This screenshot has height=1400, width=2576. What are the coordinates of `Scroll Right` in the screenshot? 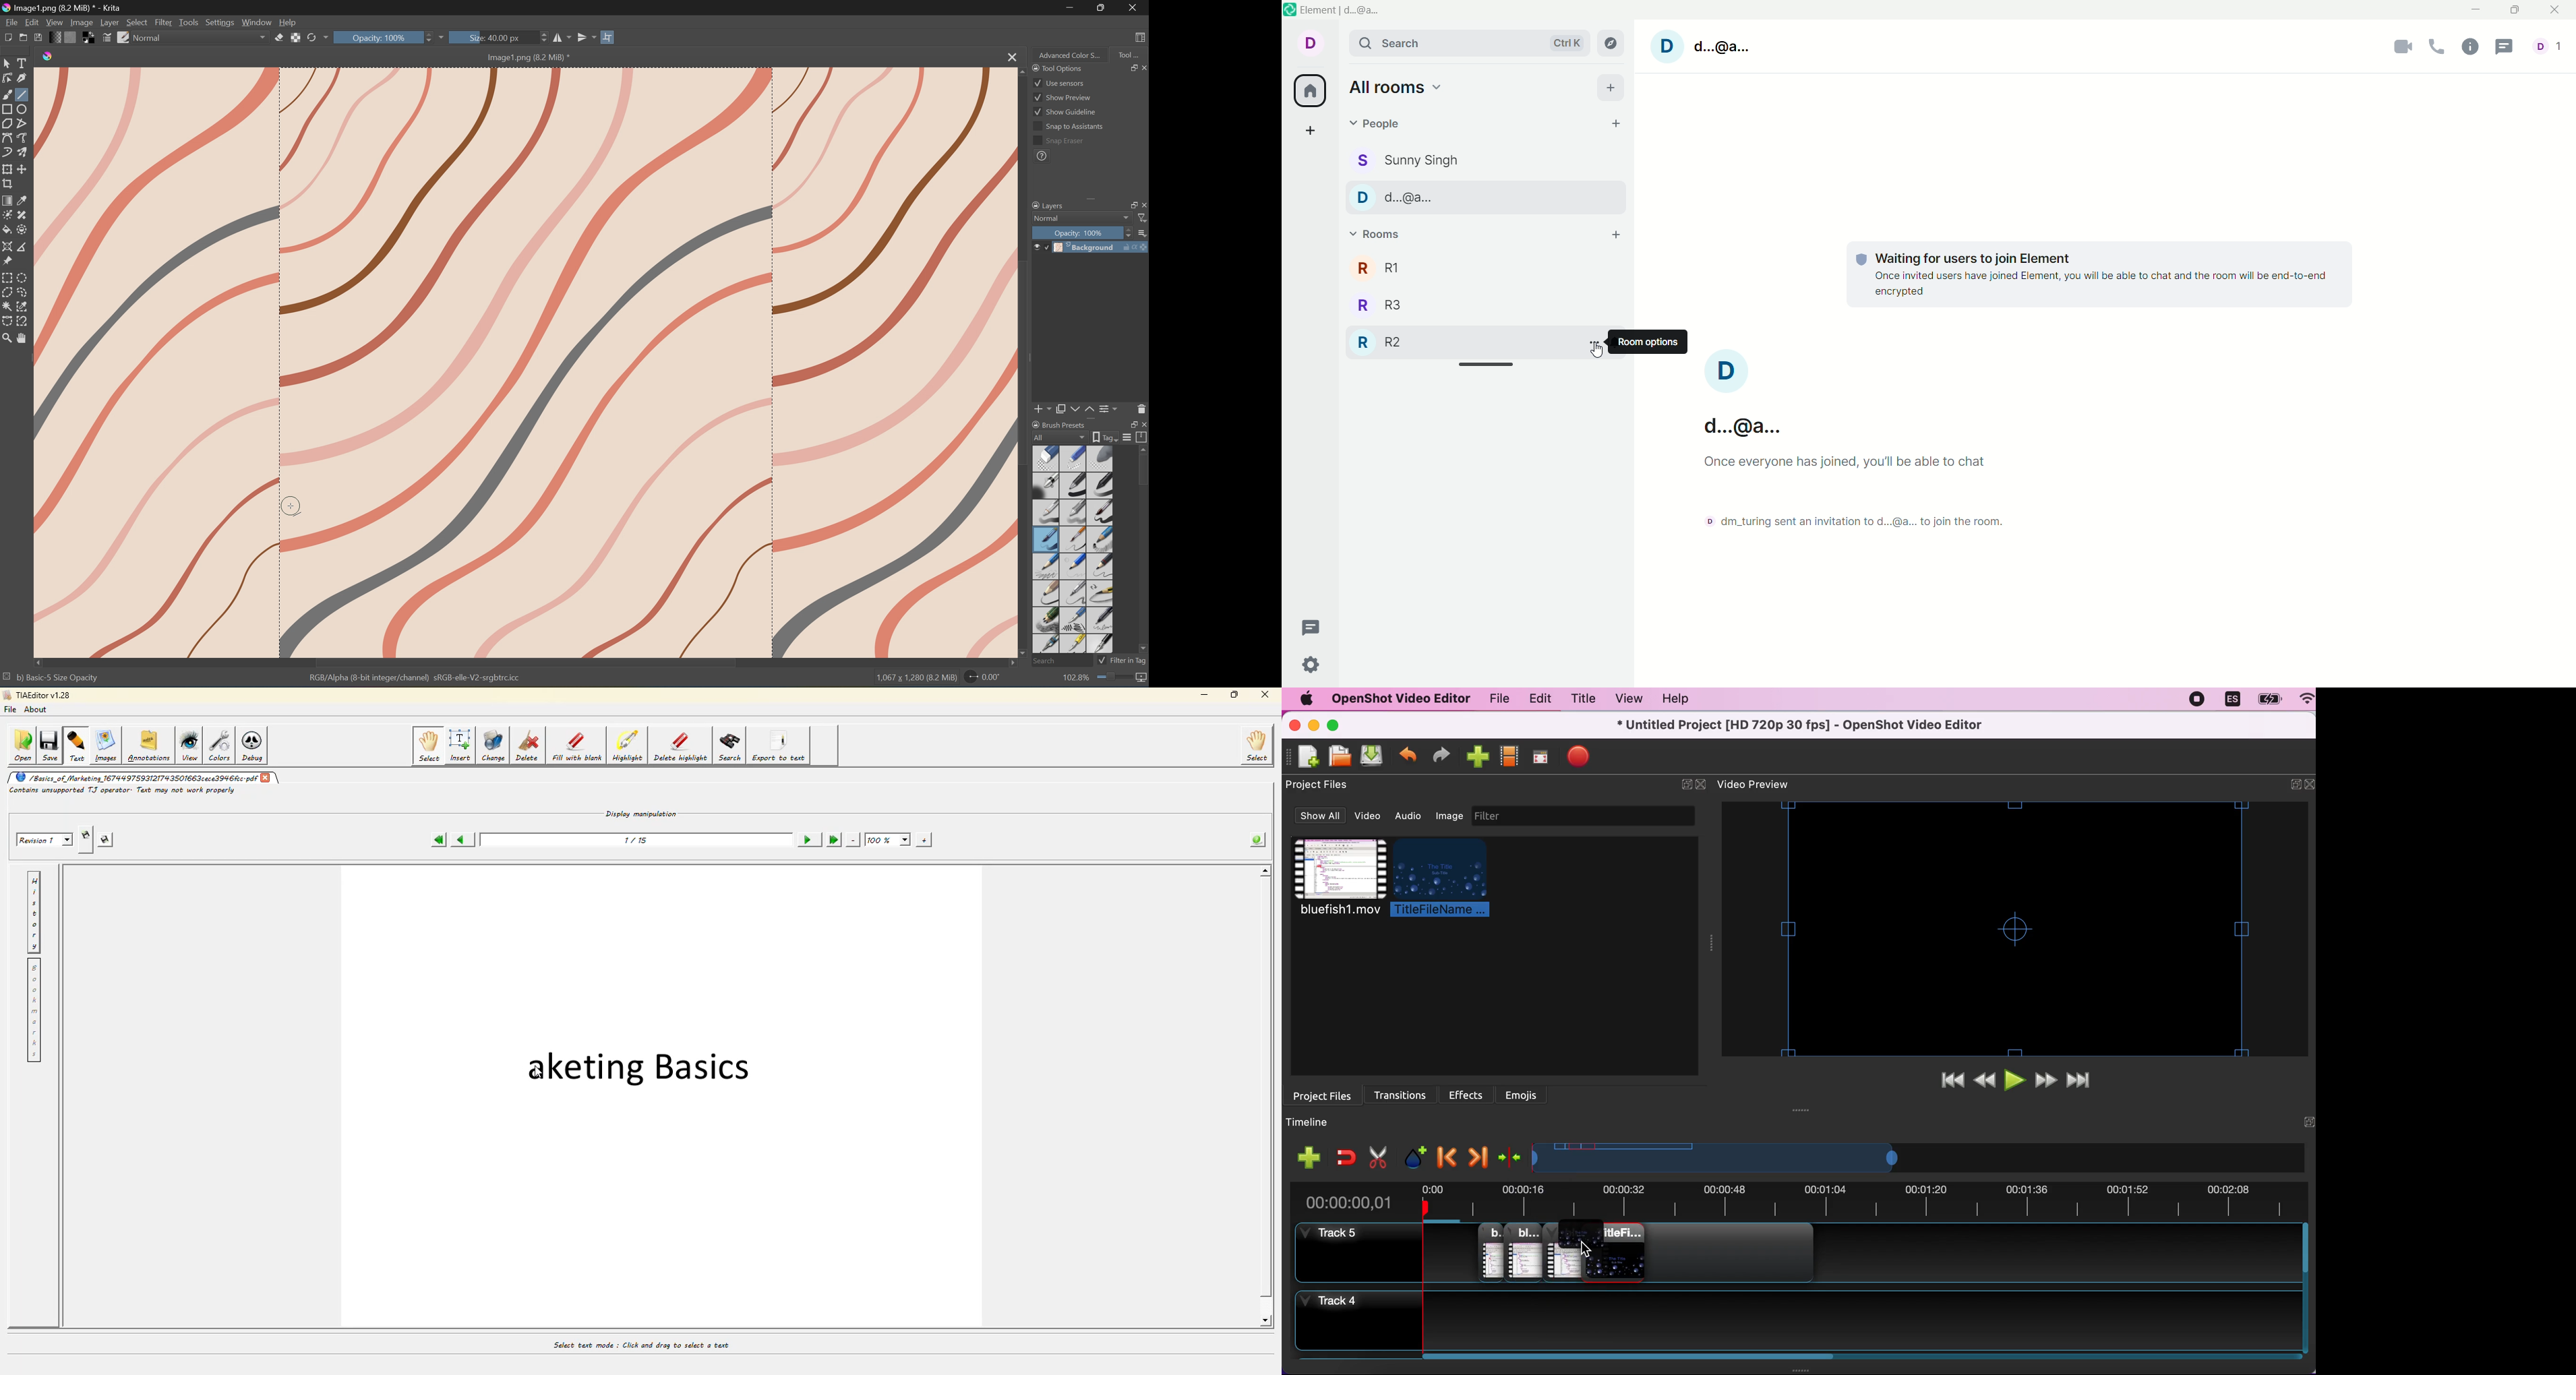 It's located at (1142, 191).